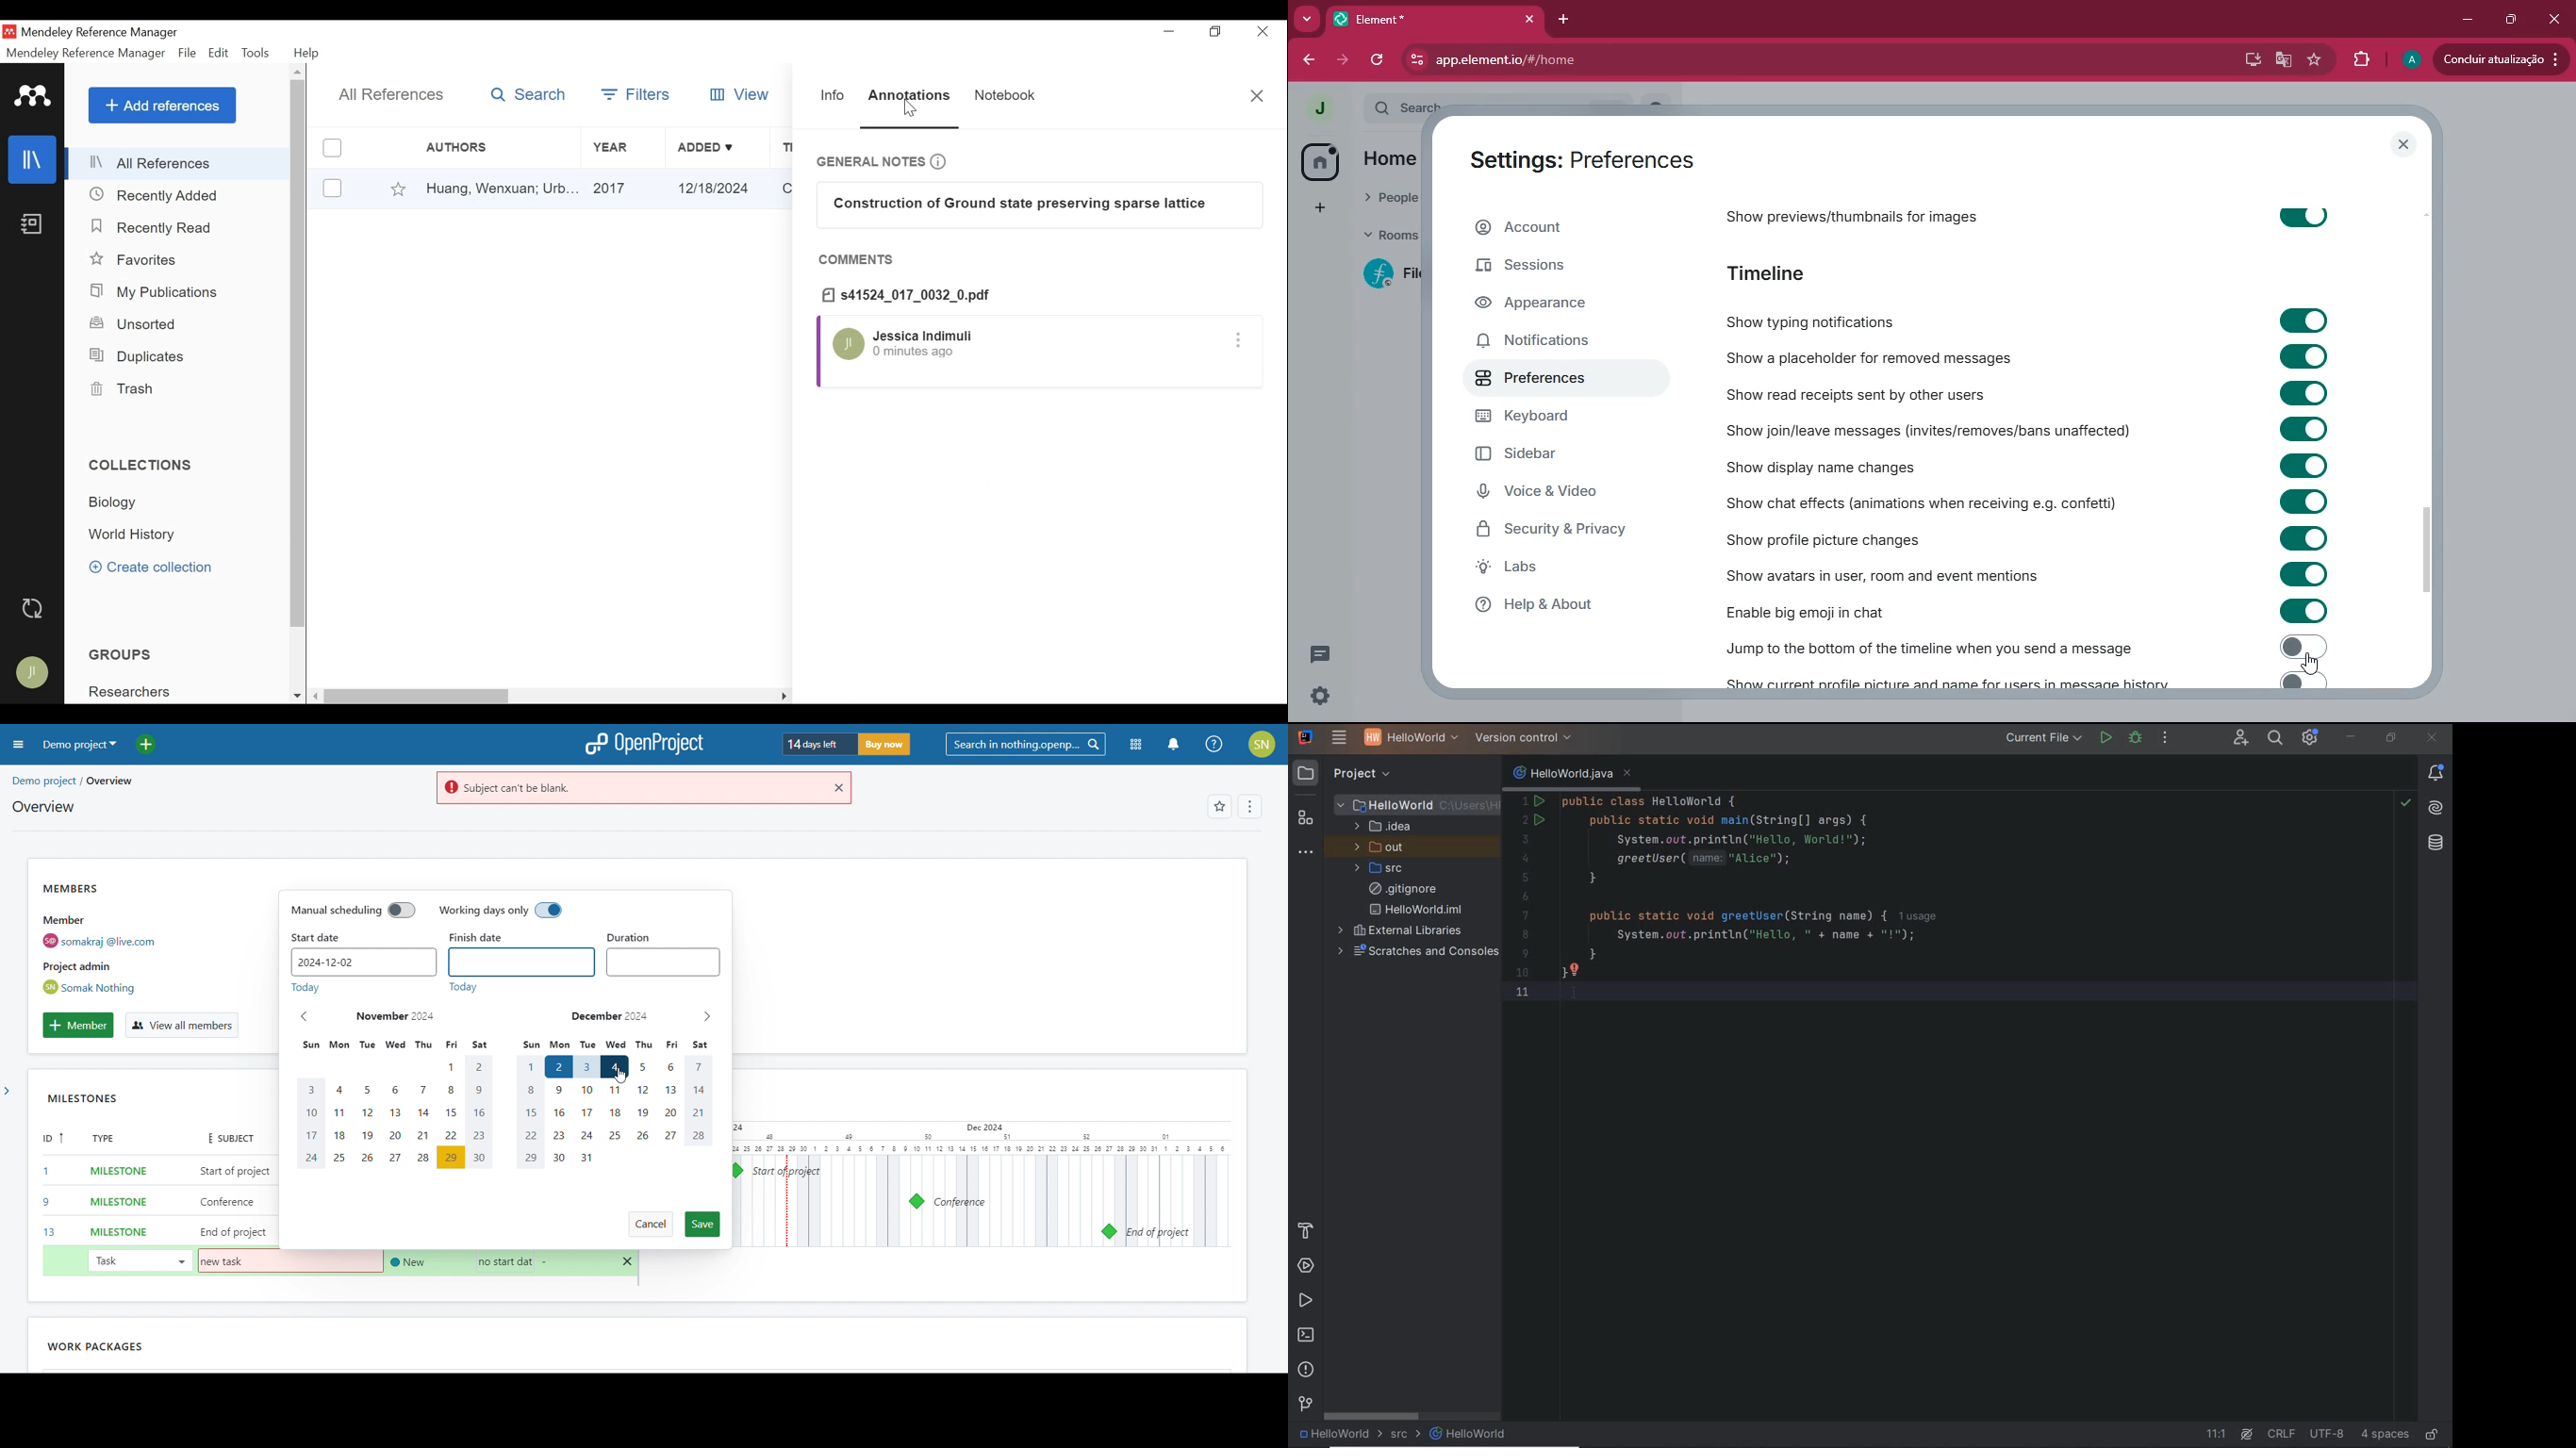 This screenshot has height=1456, width=2576. What do you see at coordinates (417, 697) in the screenshot?
I see `Horizontal Scroll bar` at bounding box center [417, 697].